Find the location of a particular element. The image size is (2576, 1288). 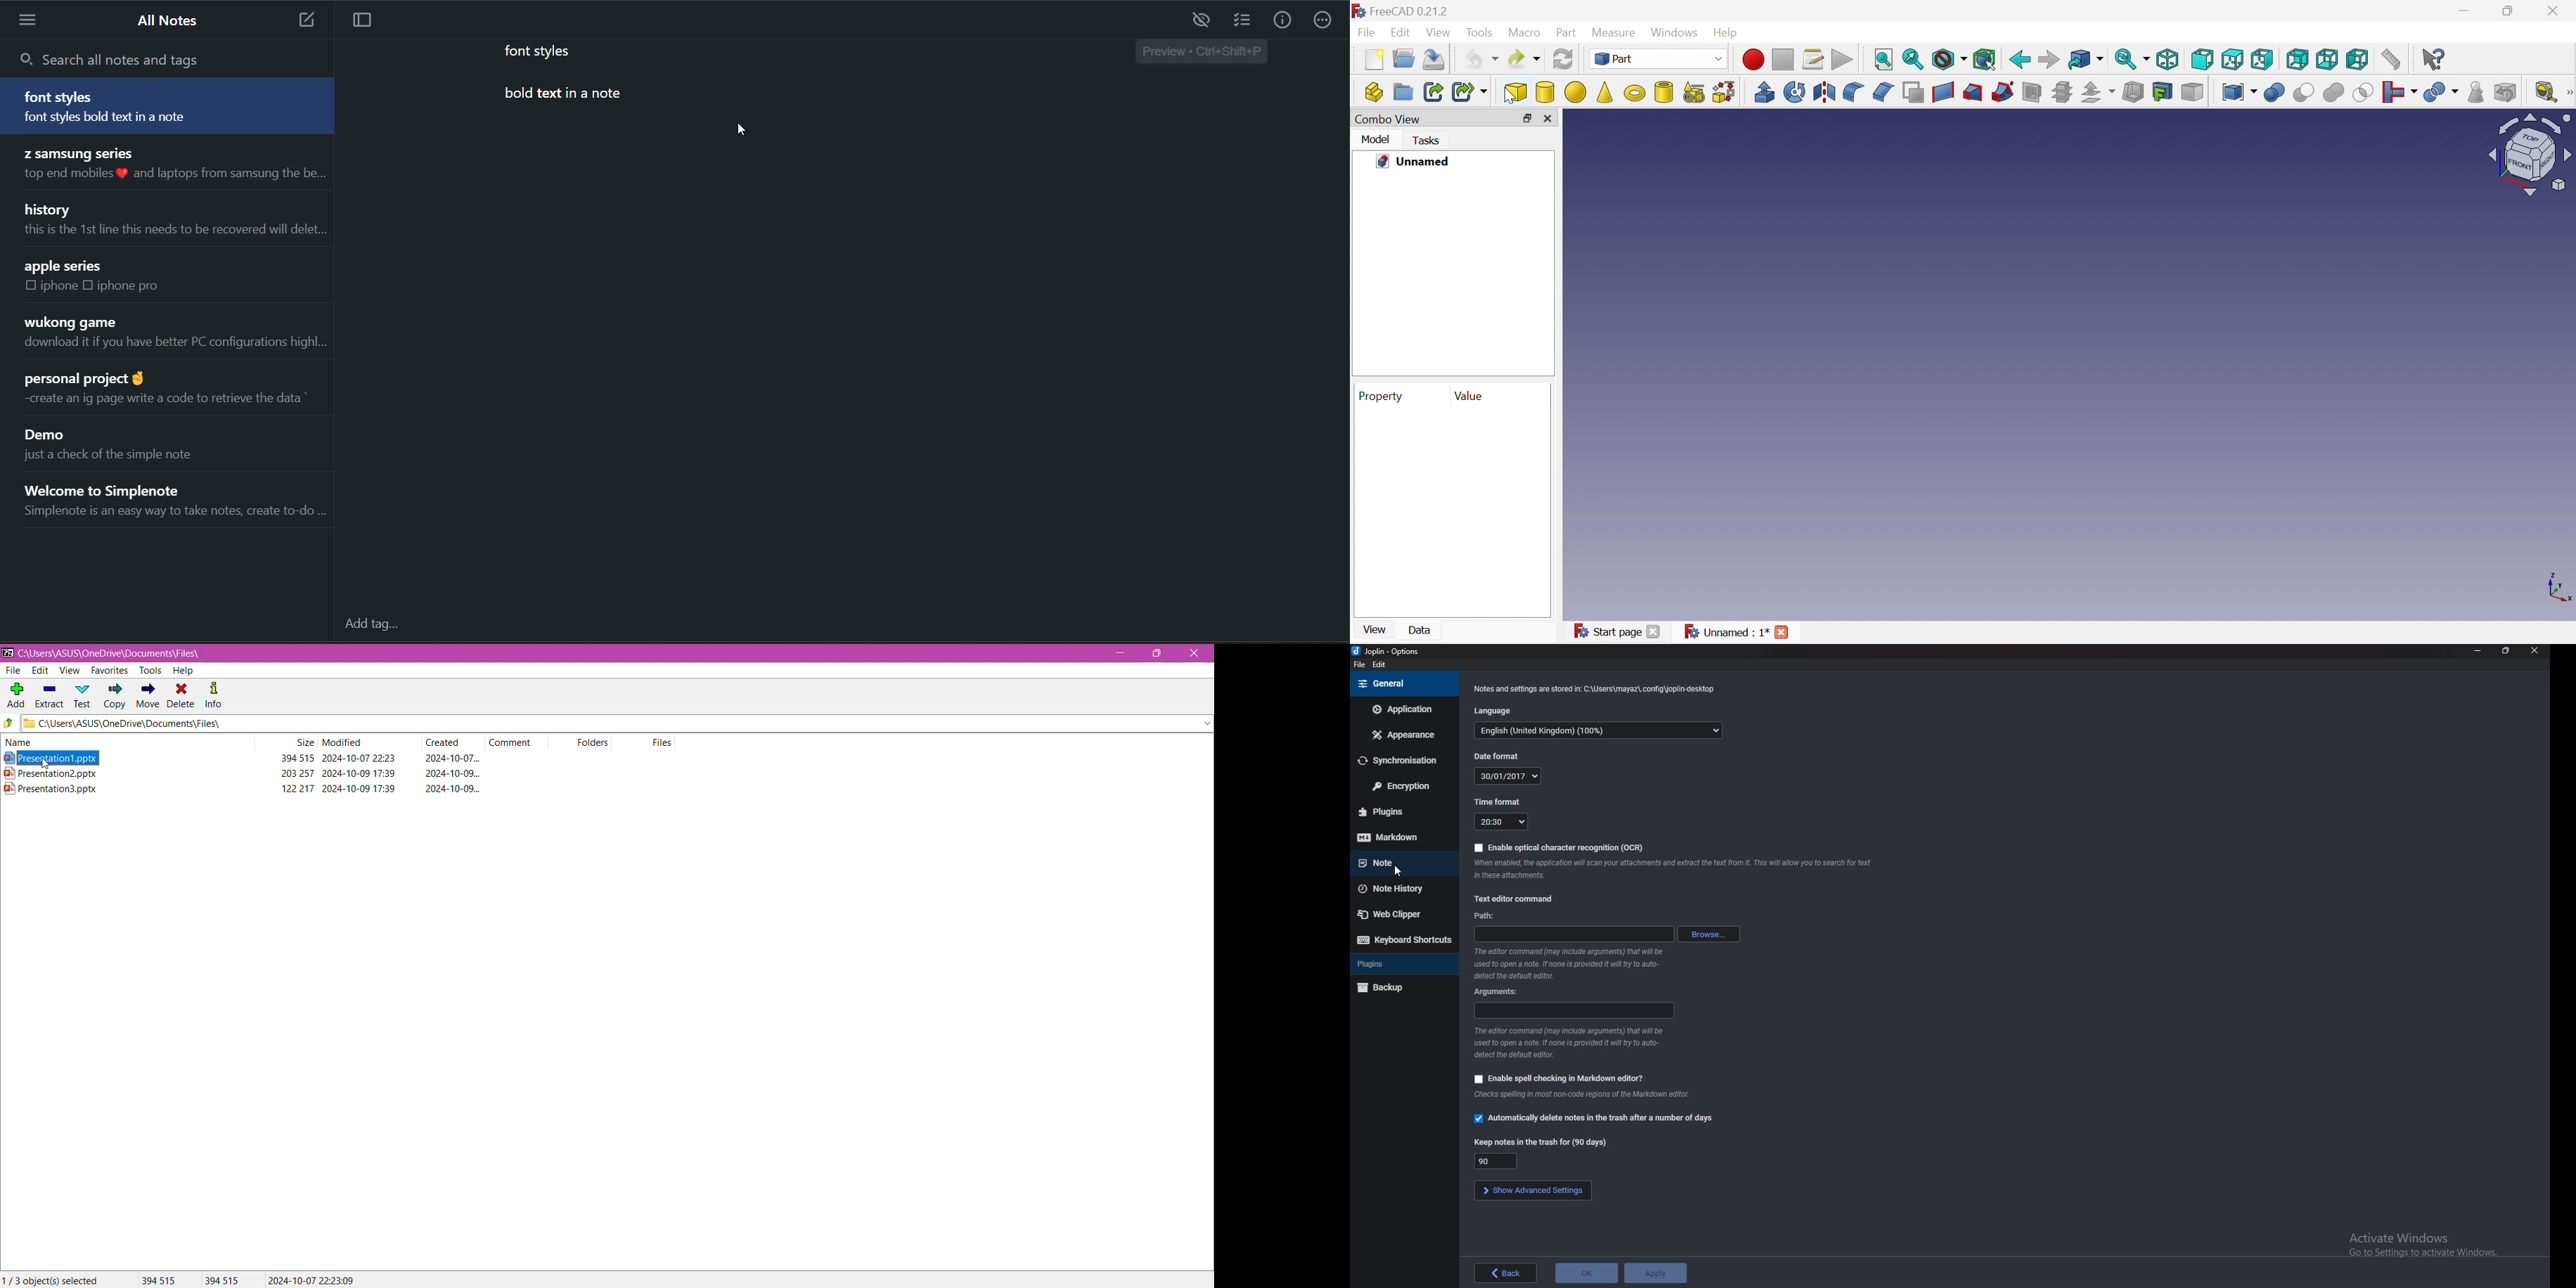

Info is located at coordinates (1582, 1095).